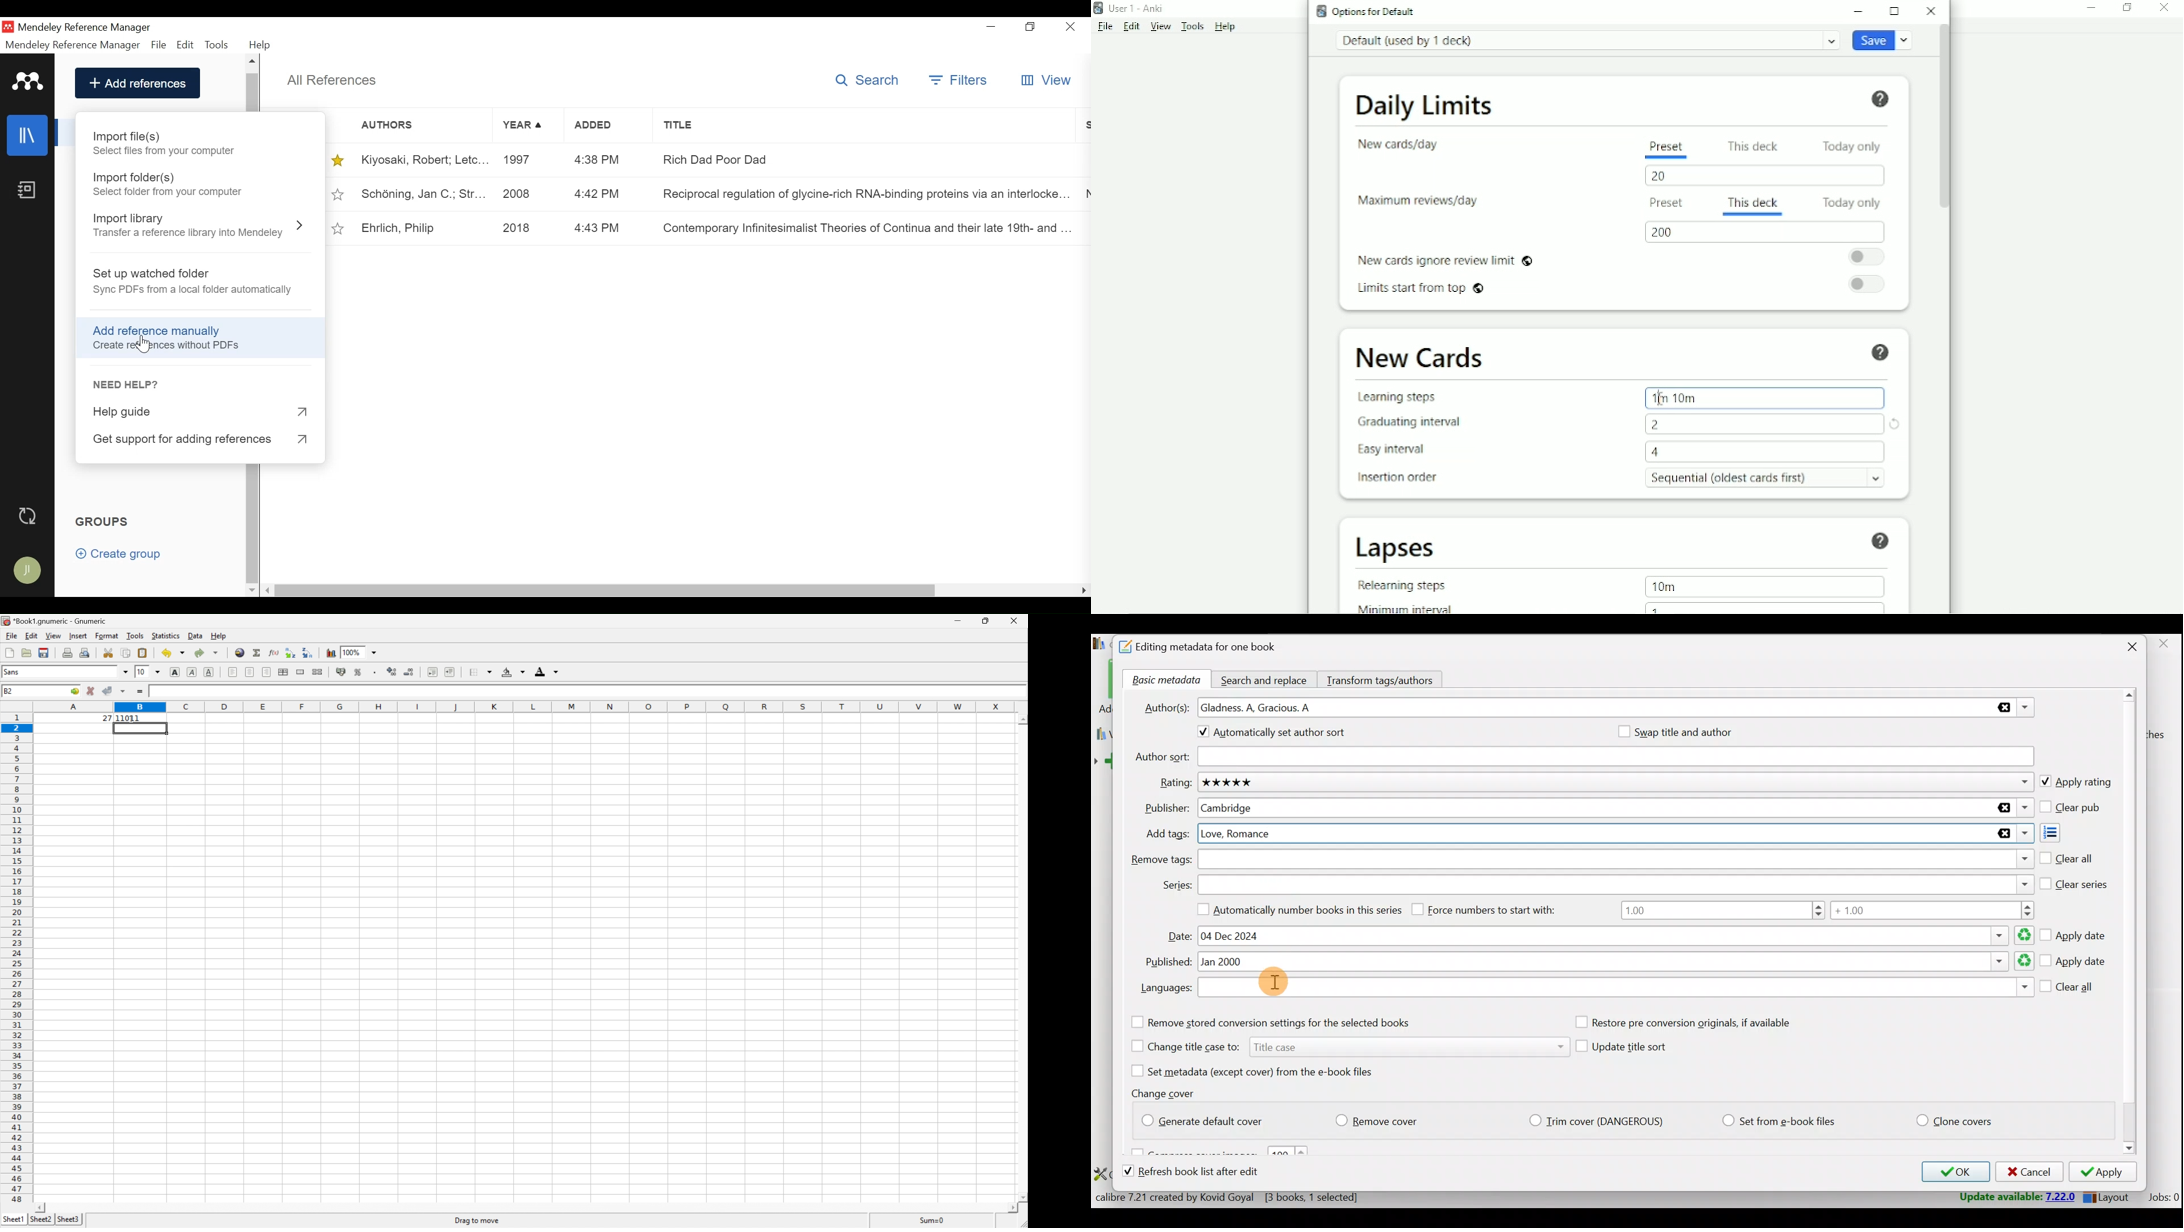 This screenshot has width=2184, height=1232. Describe the element at coordinates (1752, 146) in the screenshot. I see `This deck` at that location.